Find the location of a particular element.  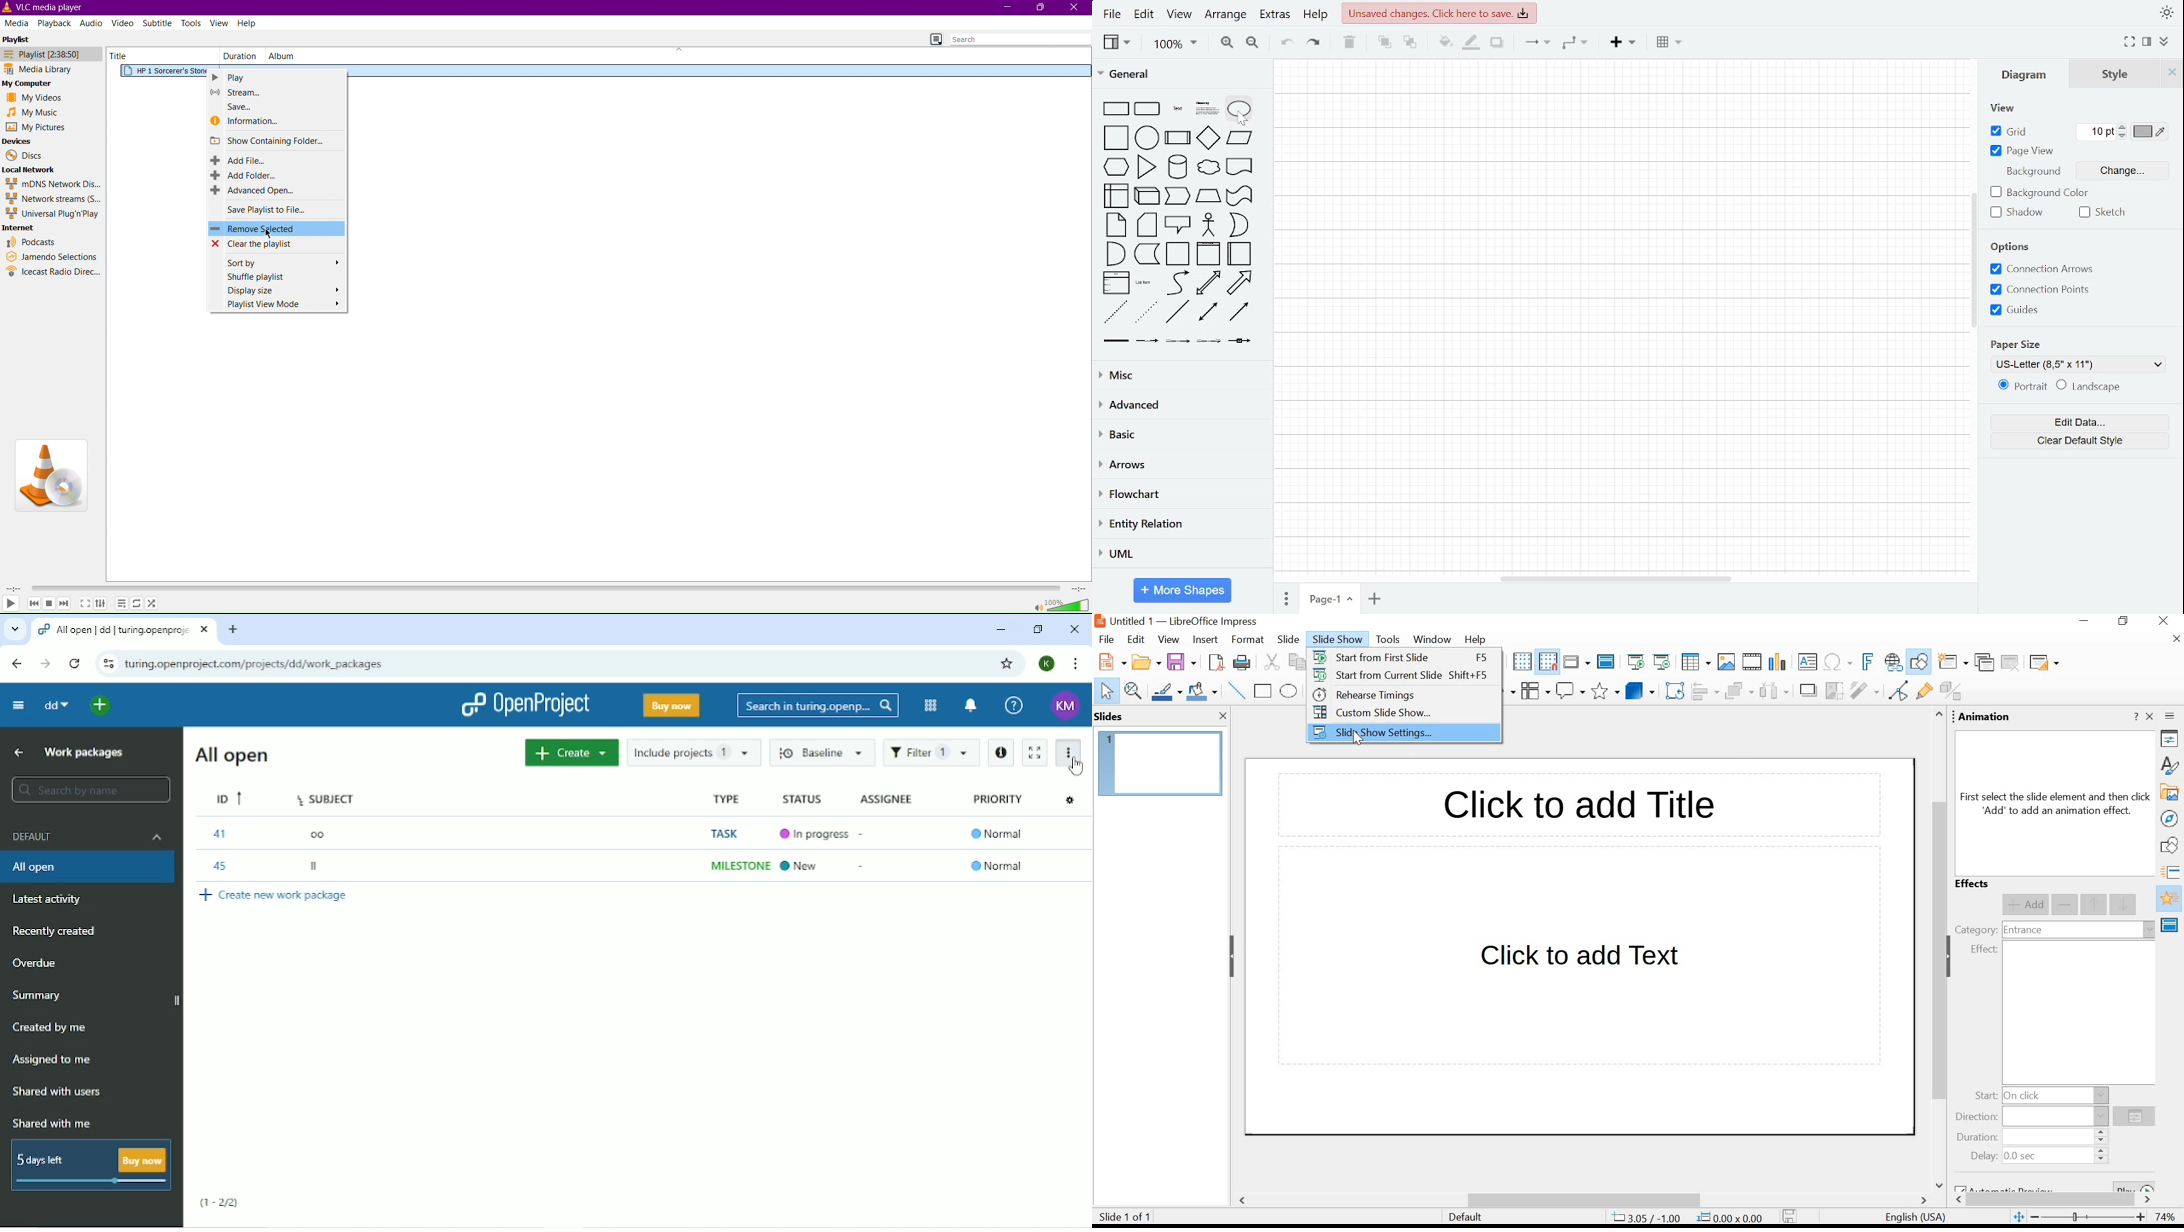

Status is located at coordinates (806, 798).